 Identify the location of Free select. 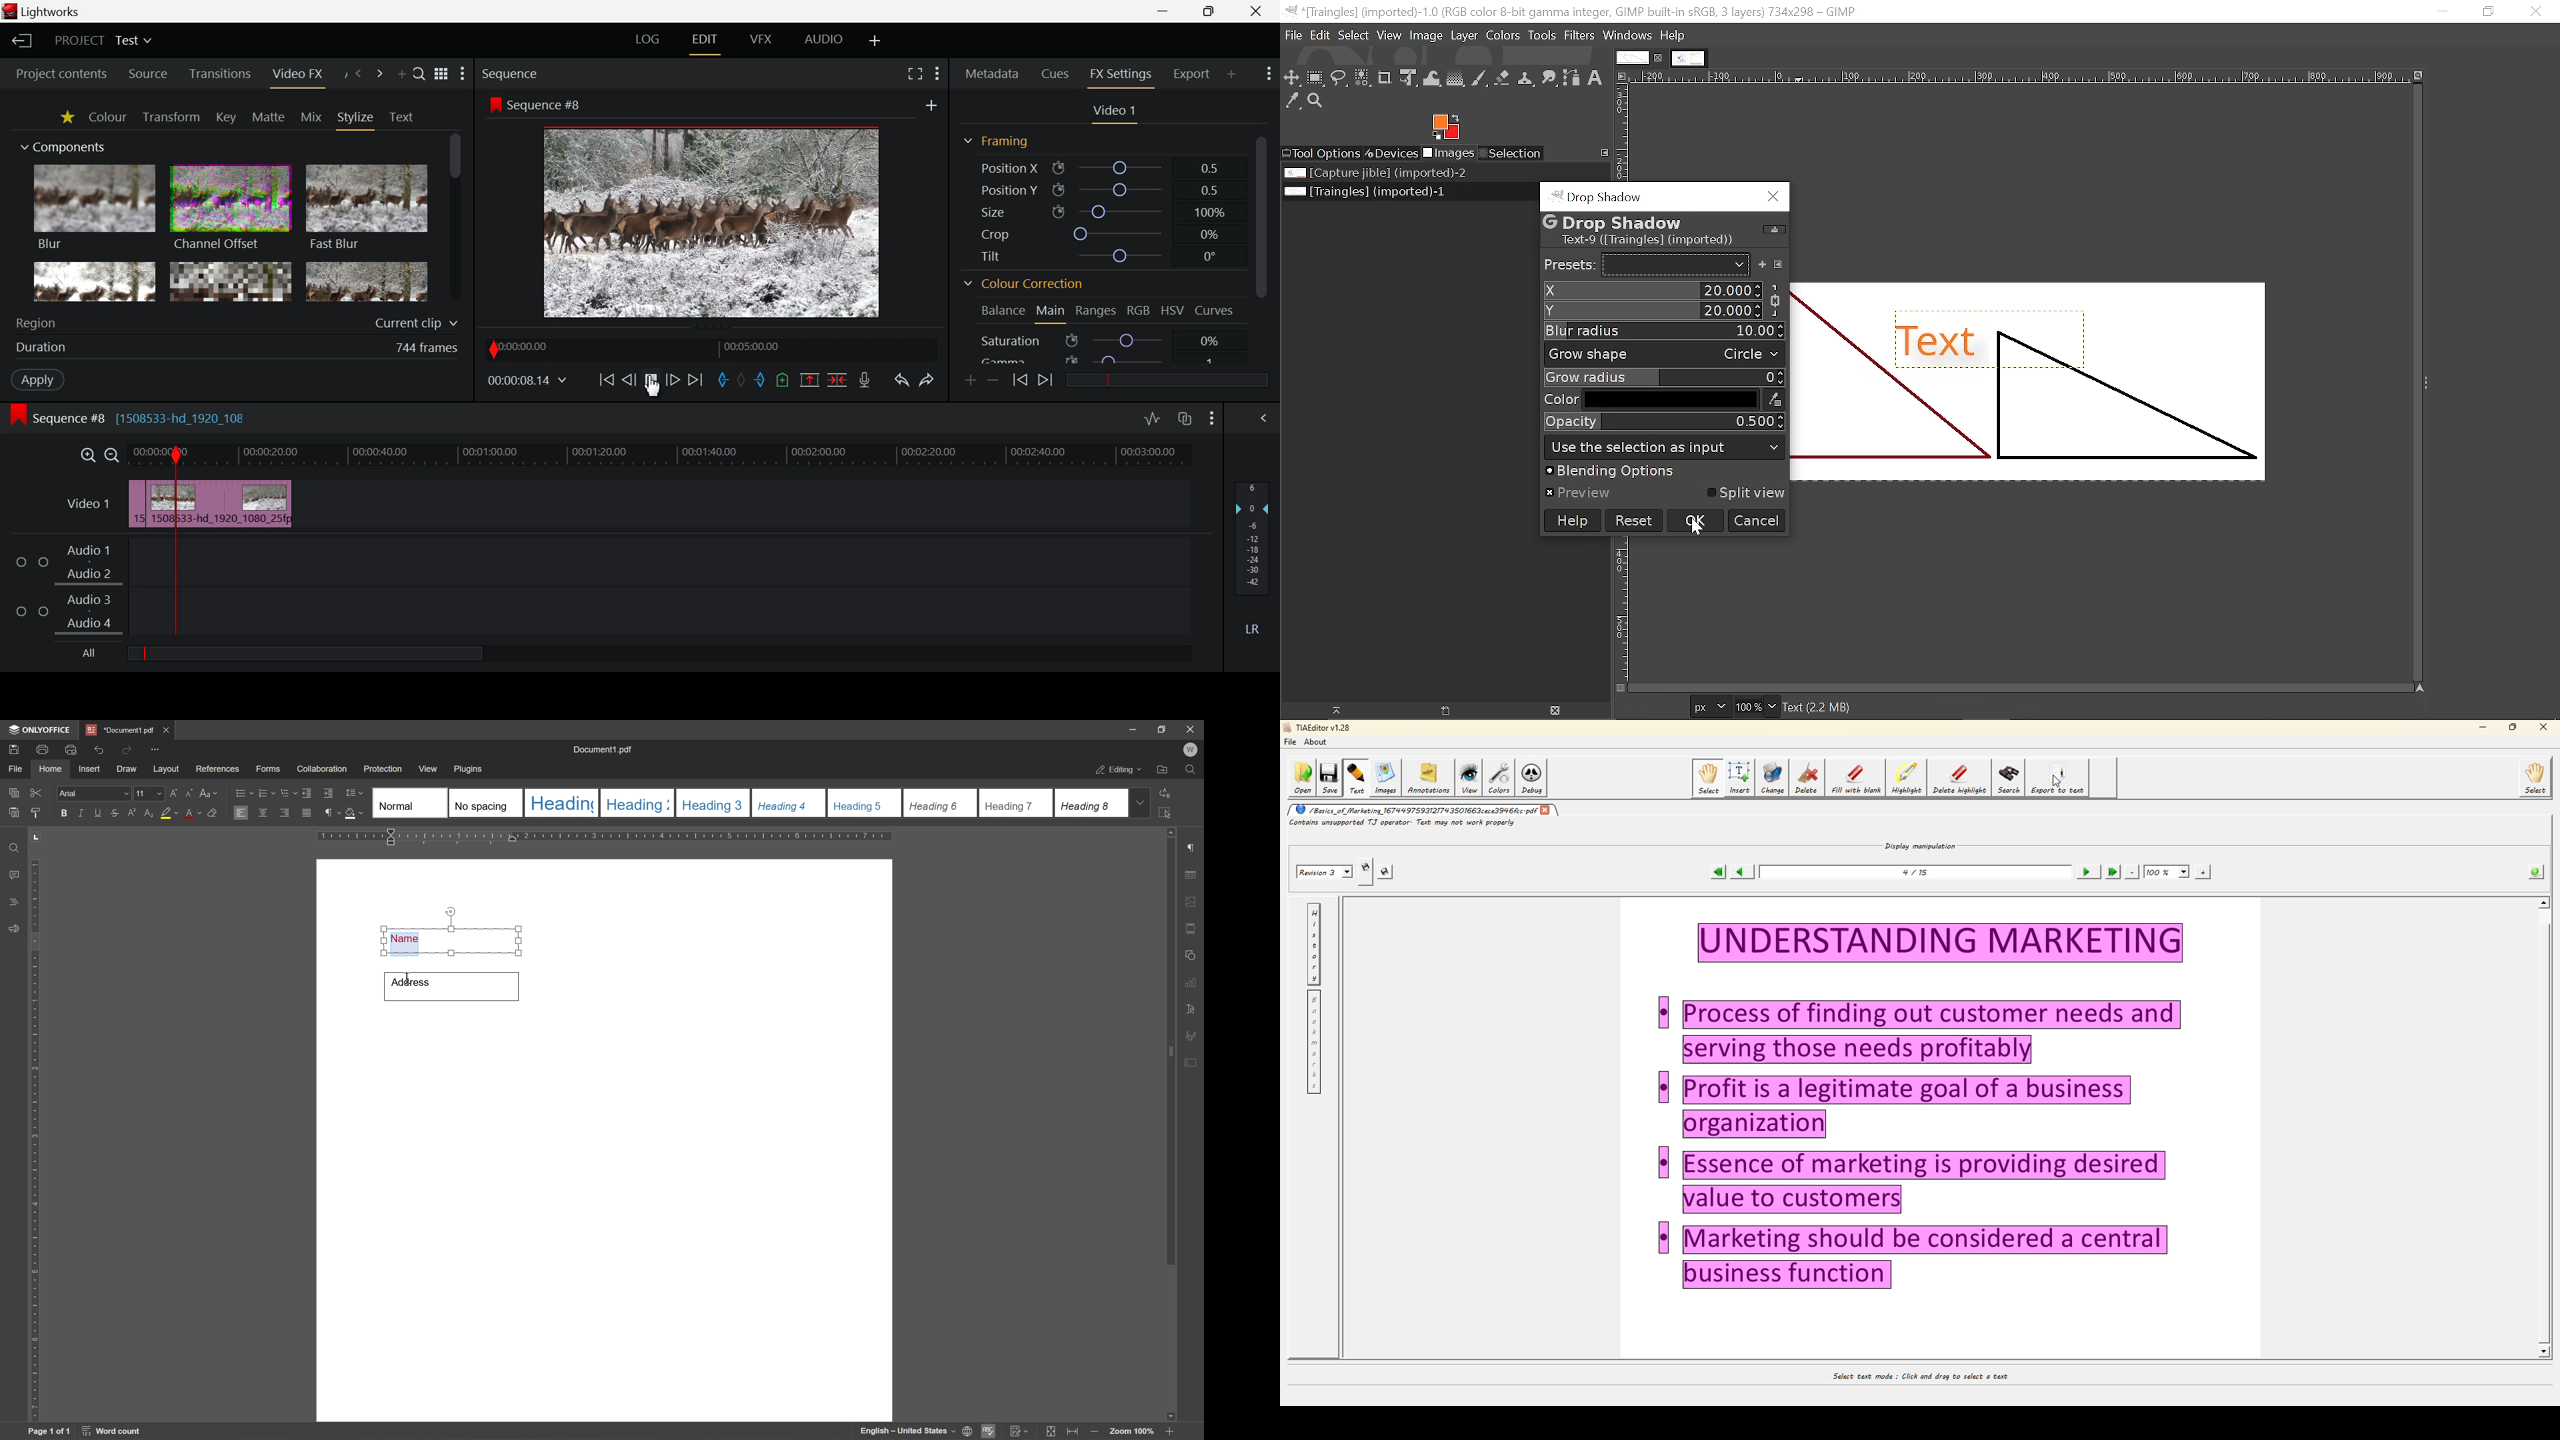
(1340, 77).